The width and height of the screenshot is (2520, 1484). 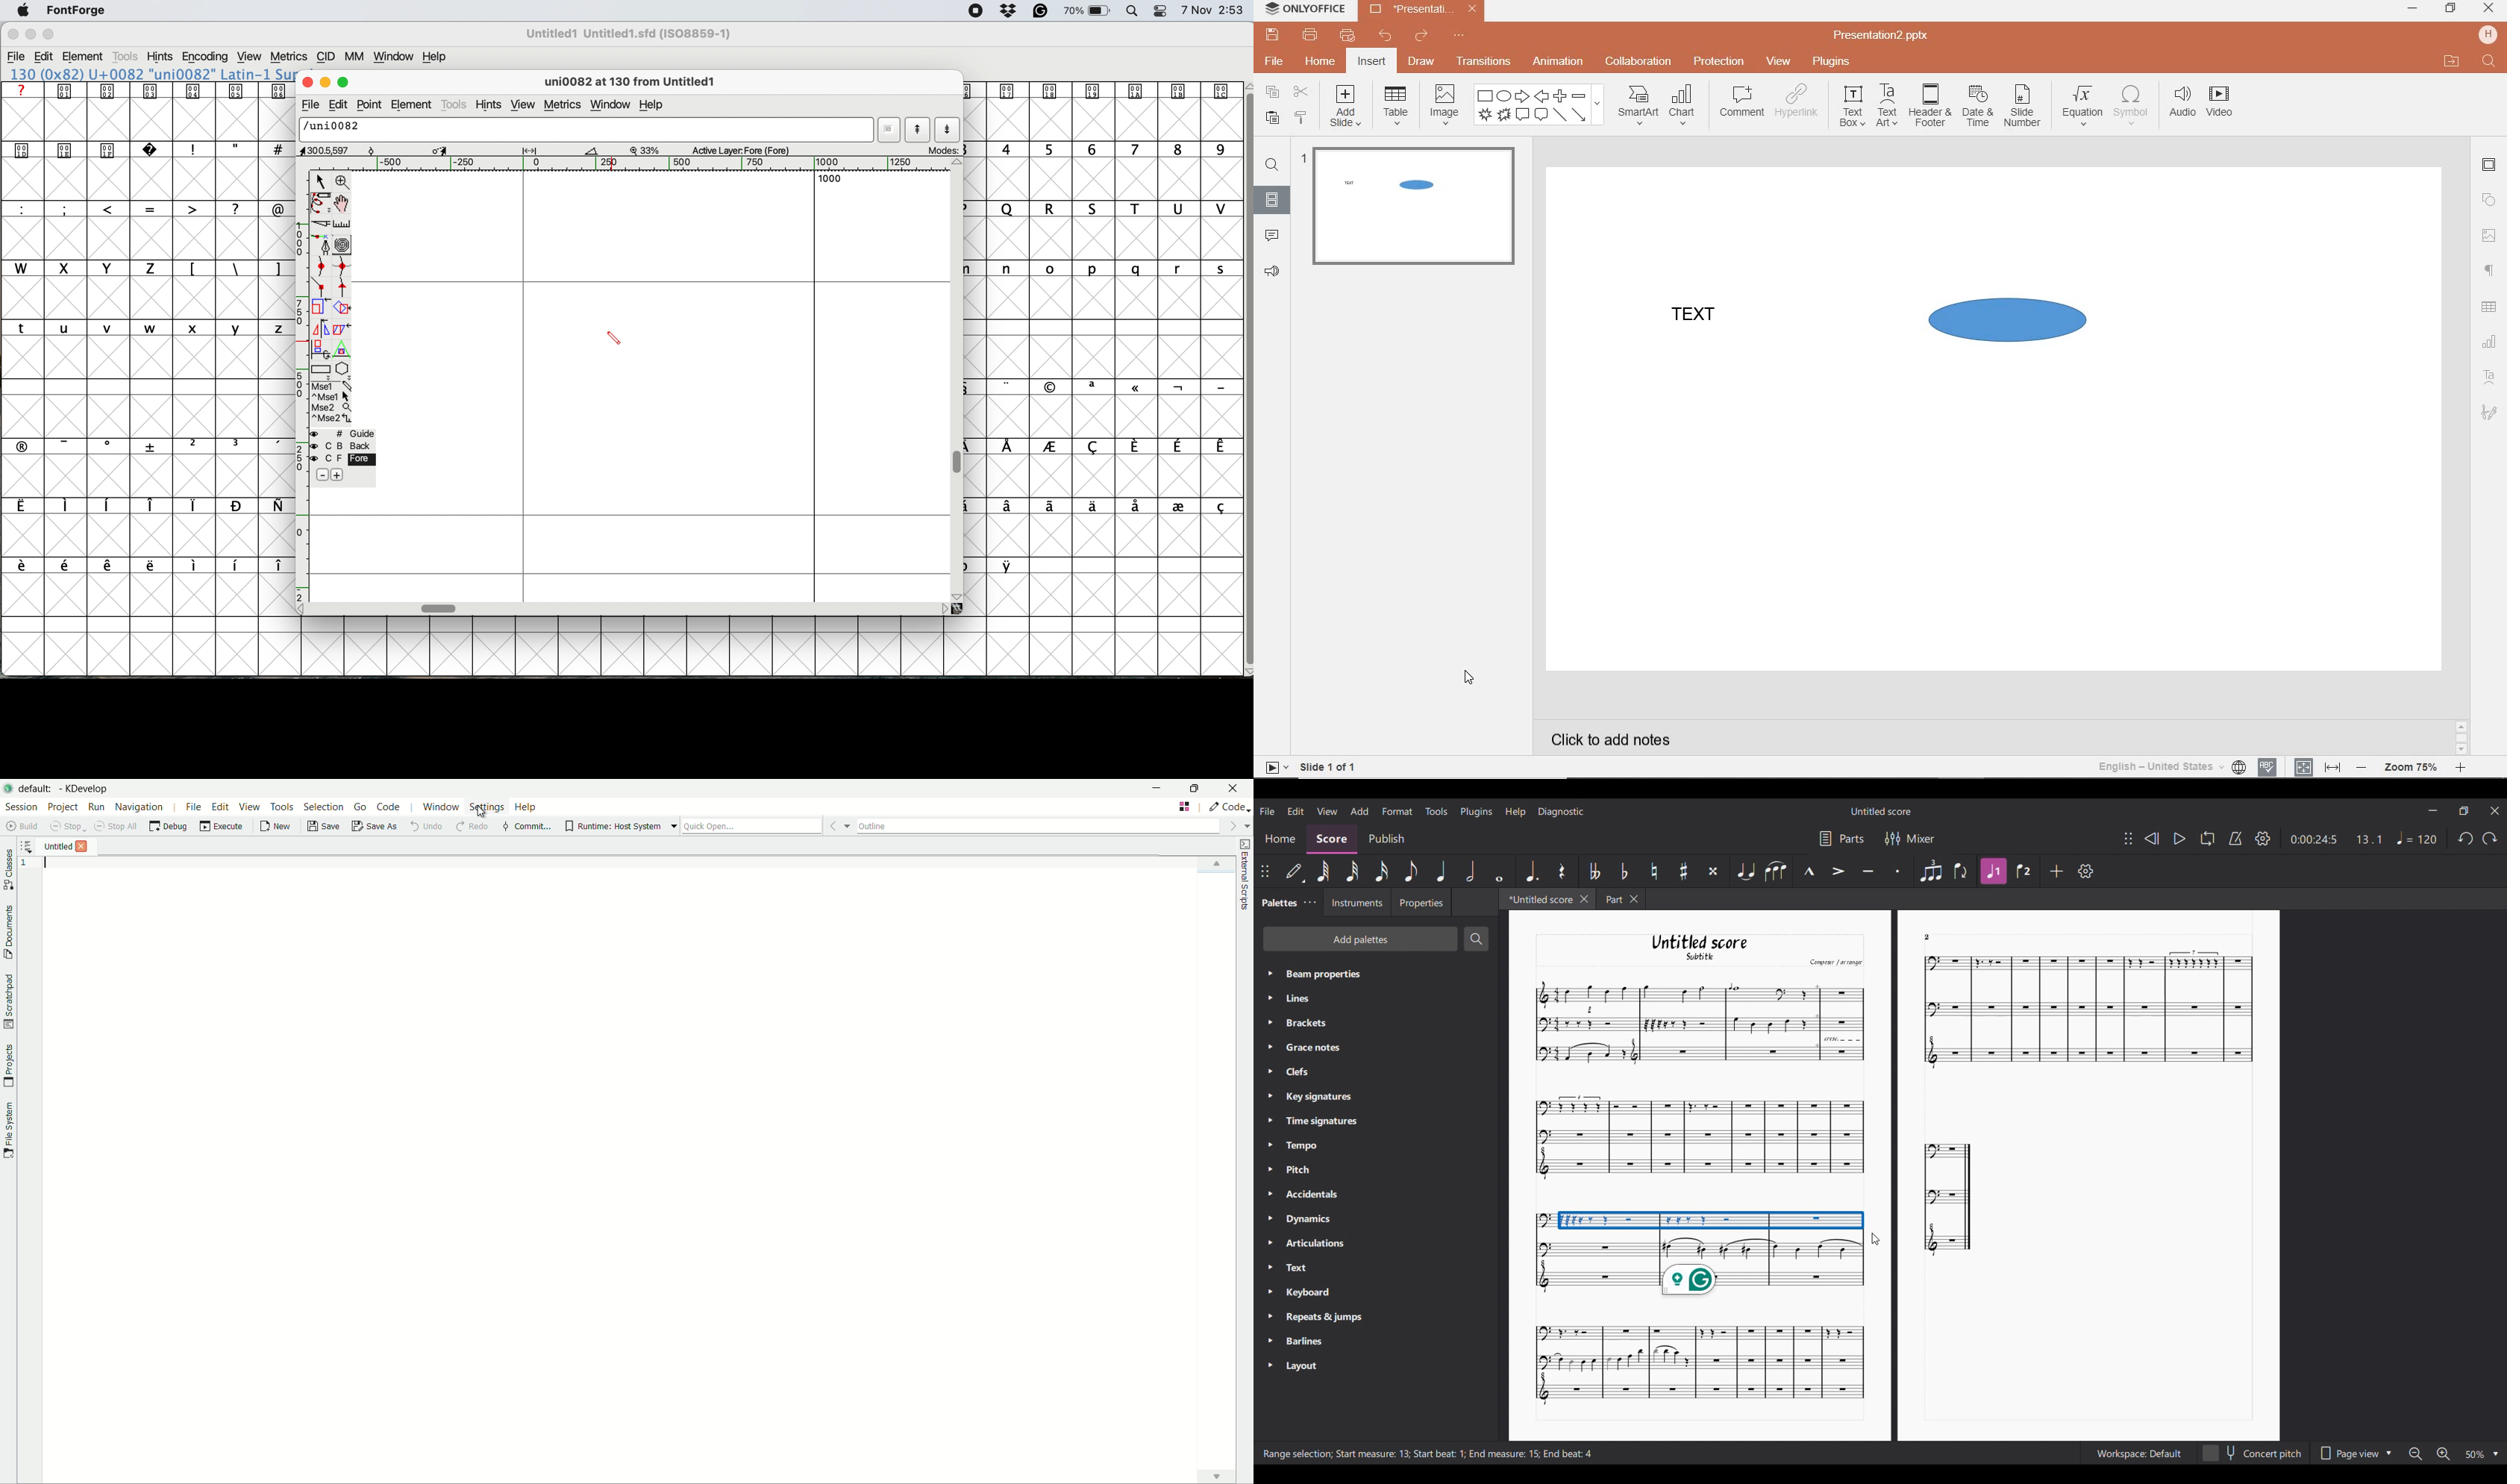 What do you see at coordinates (308, 83) in the screenshot?
I see `close` at bounding box center [308, 83].